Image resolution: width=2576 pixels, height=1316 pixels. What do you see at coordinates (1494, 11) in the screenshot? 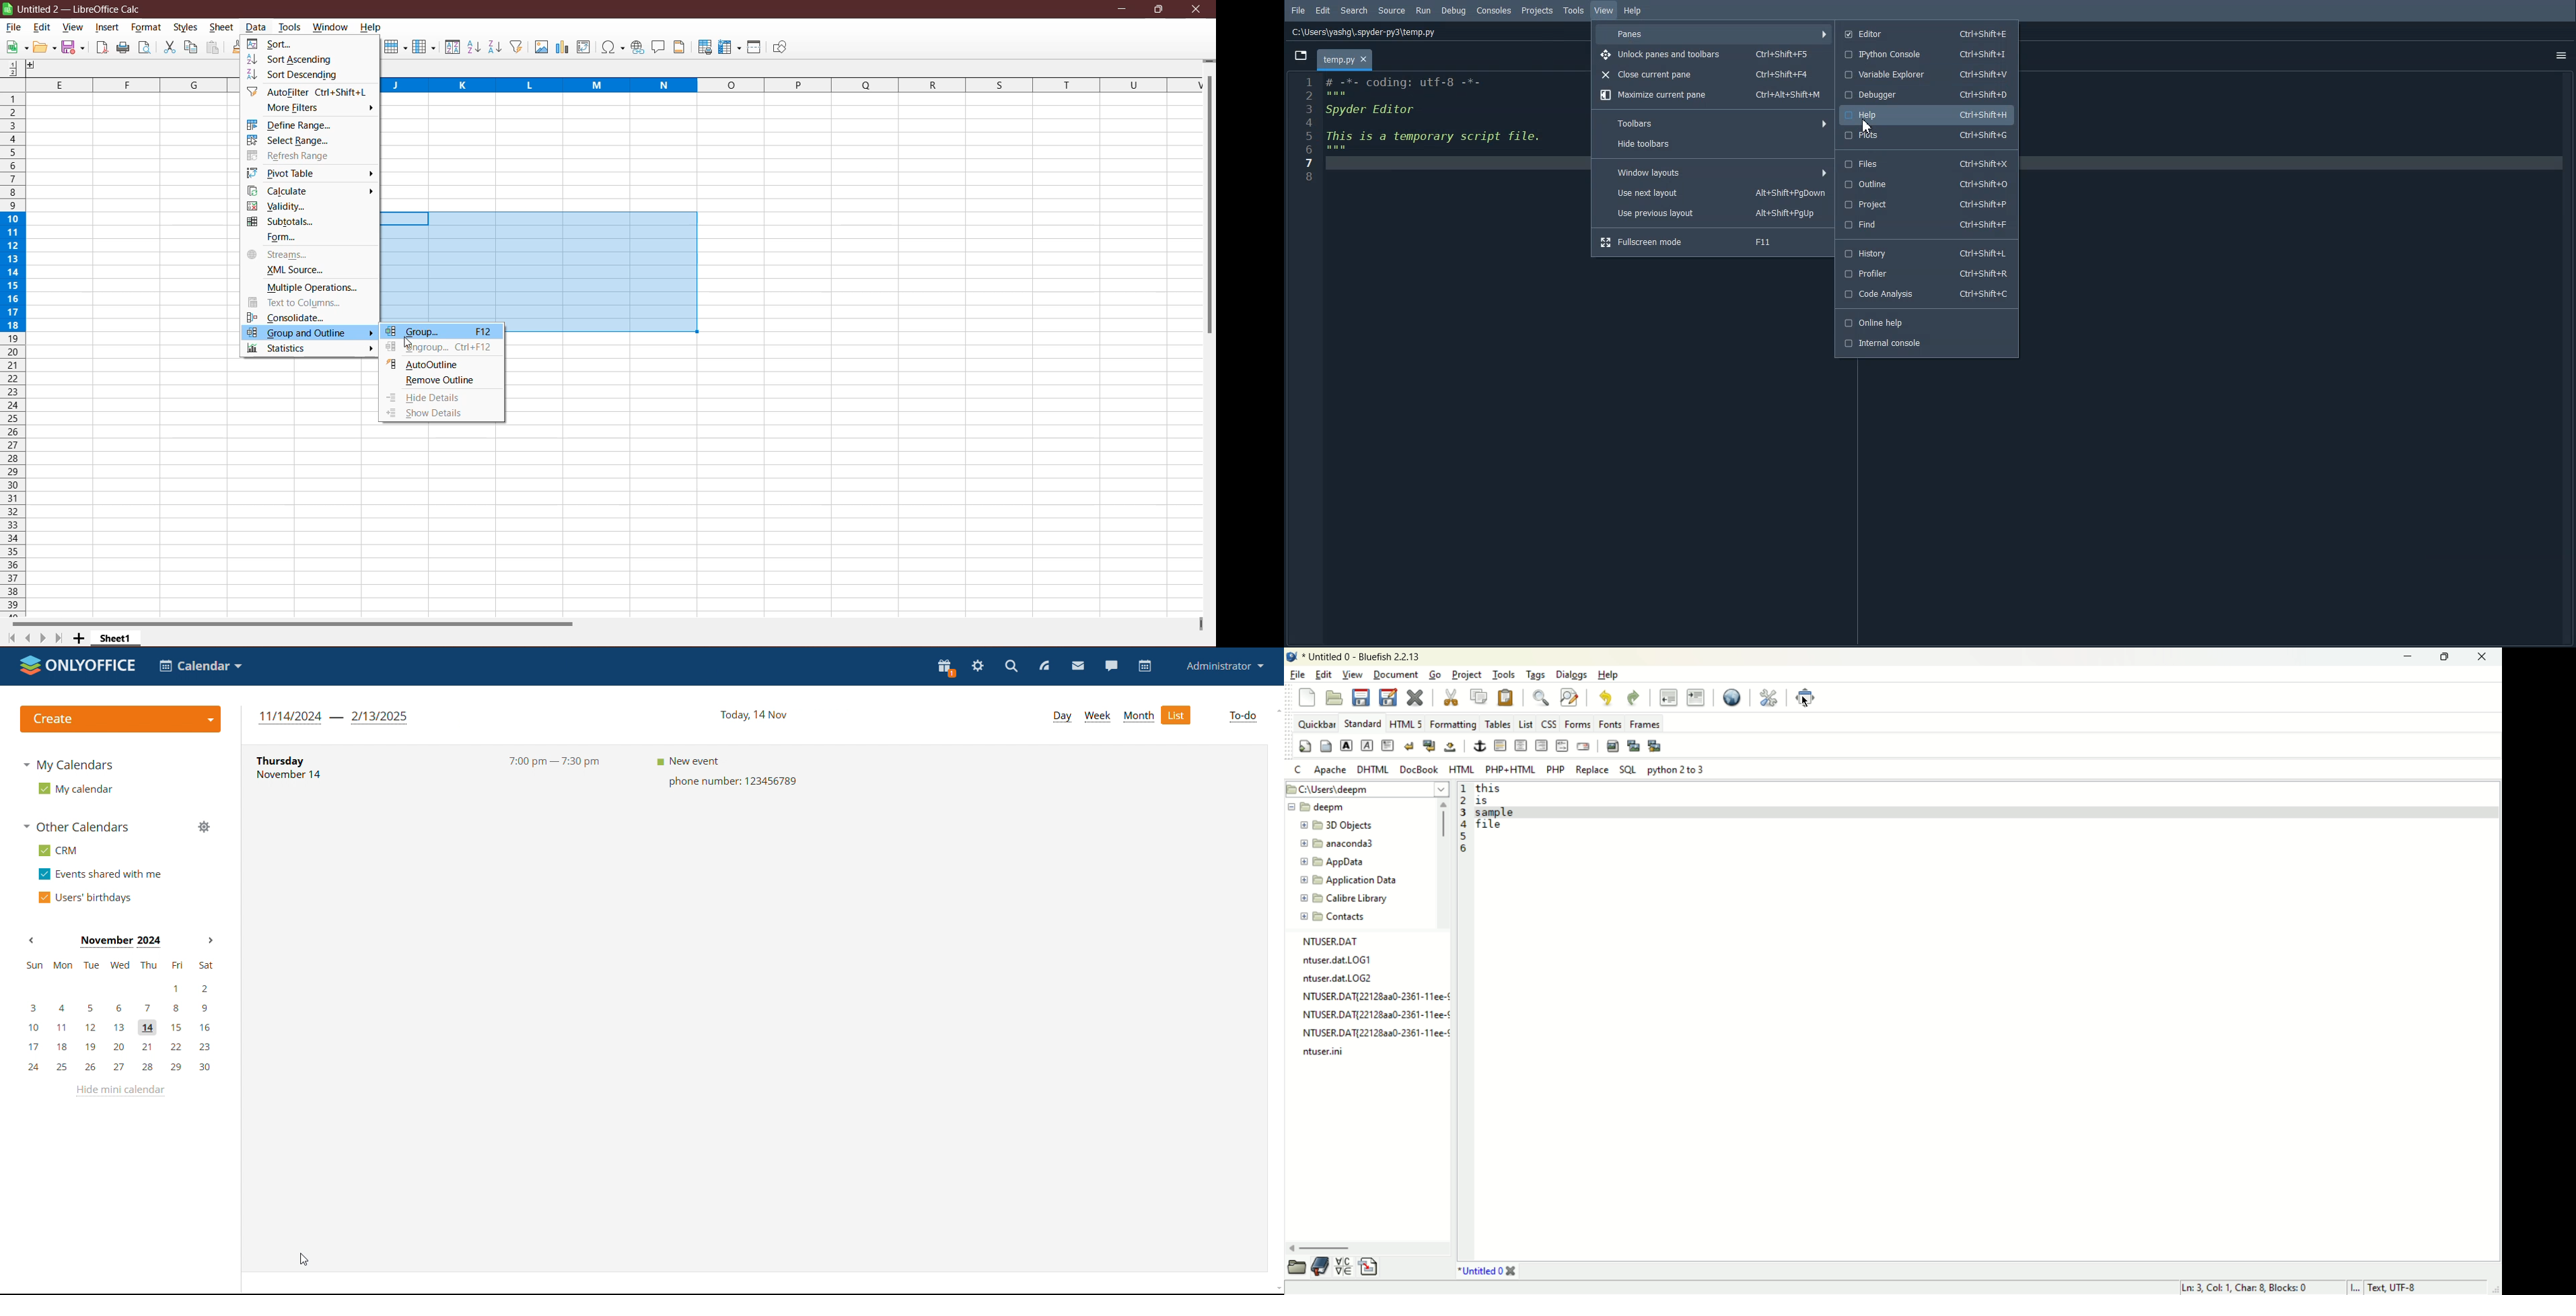
I see `Consoles` at bounding box center [1494, 11].